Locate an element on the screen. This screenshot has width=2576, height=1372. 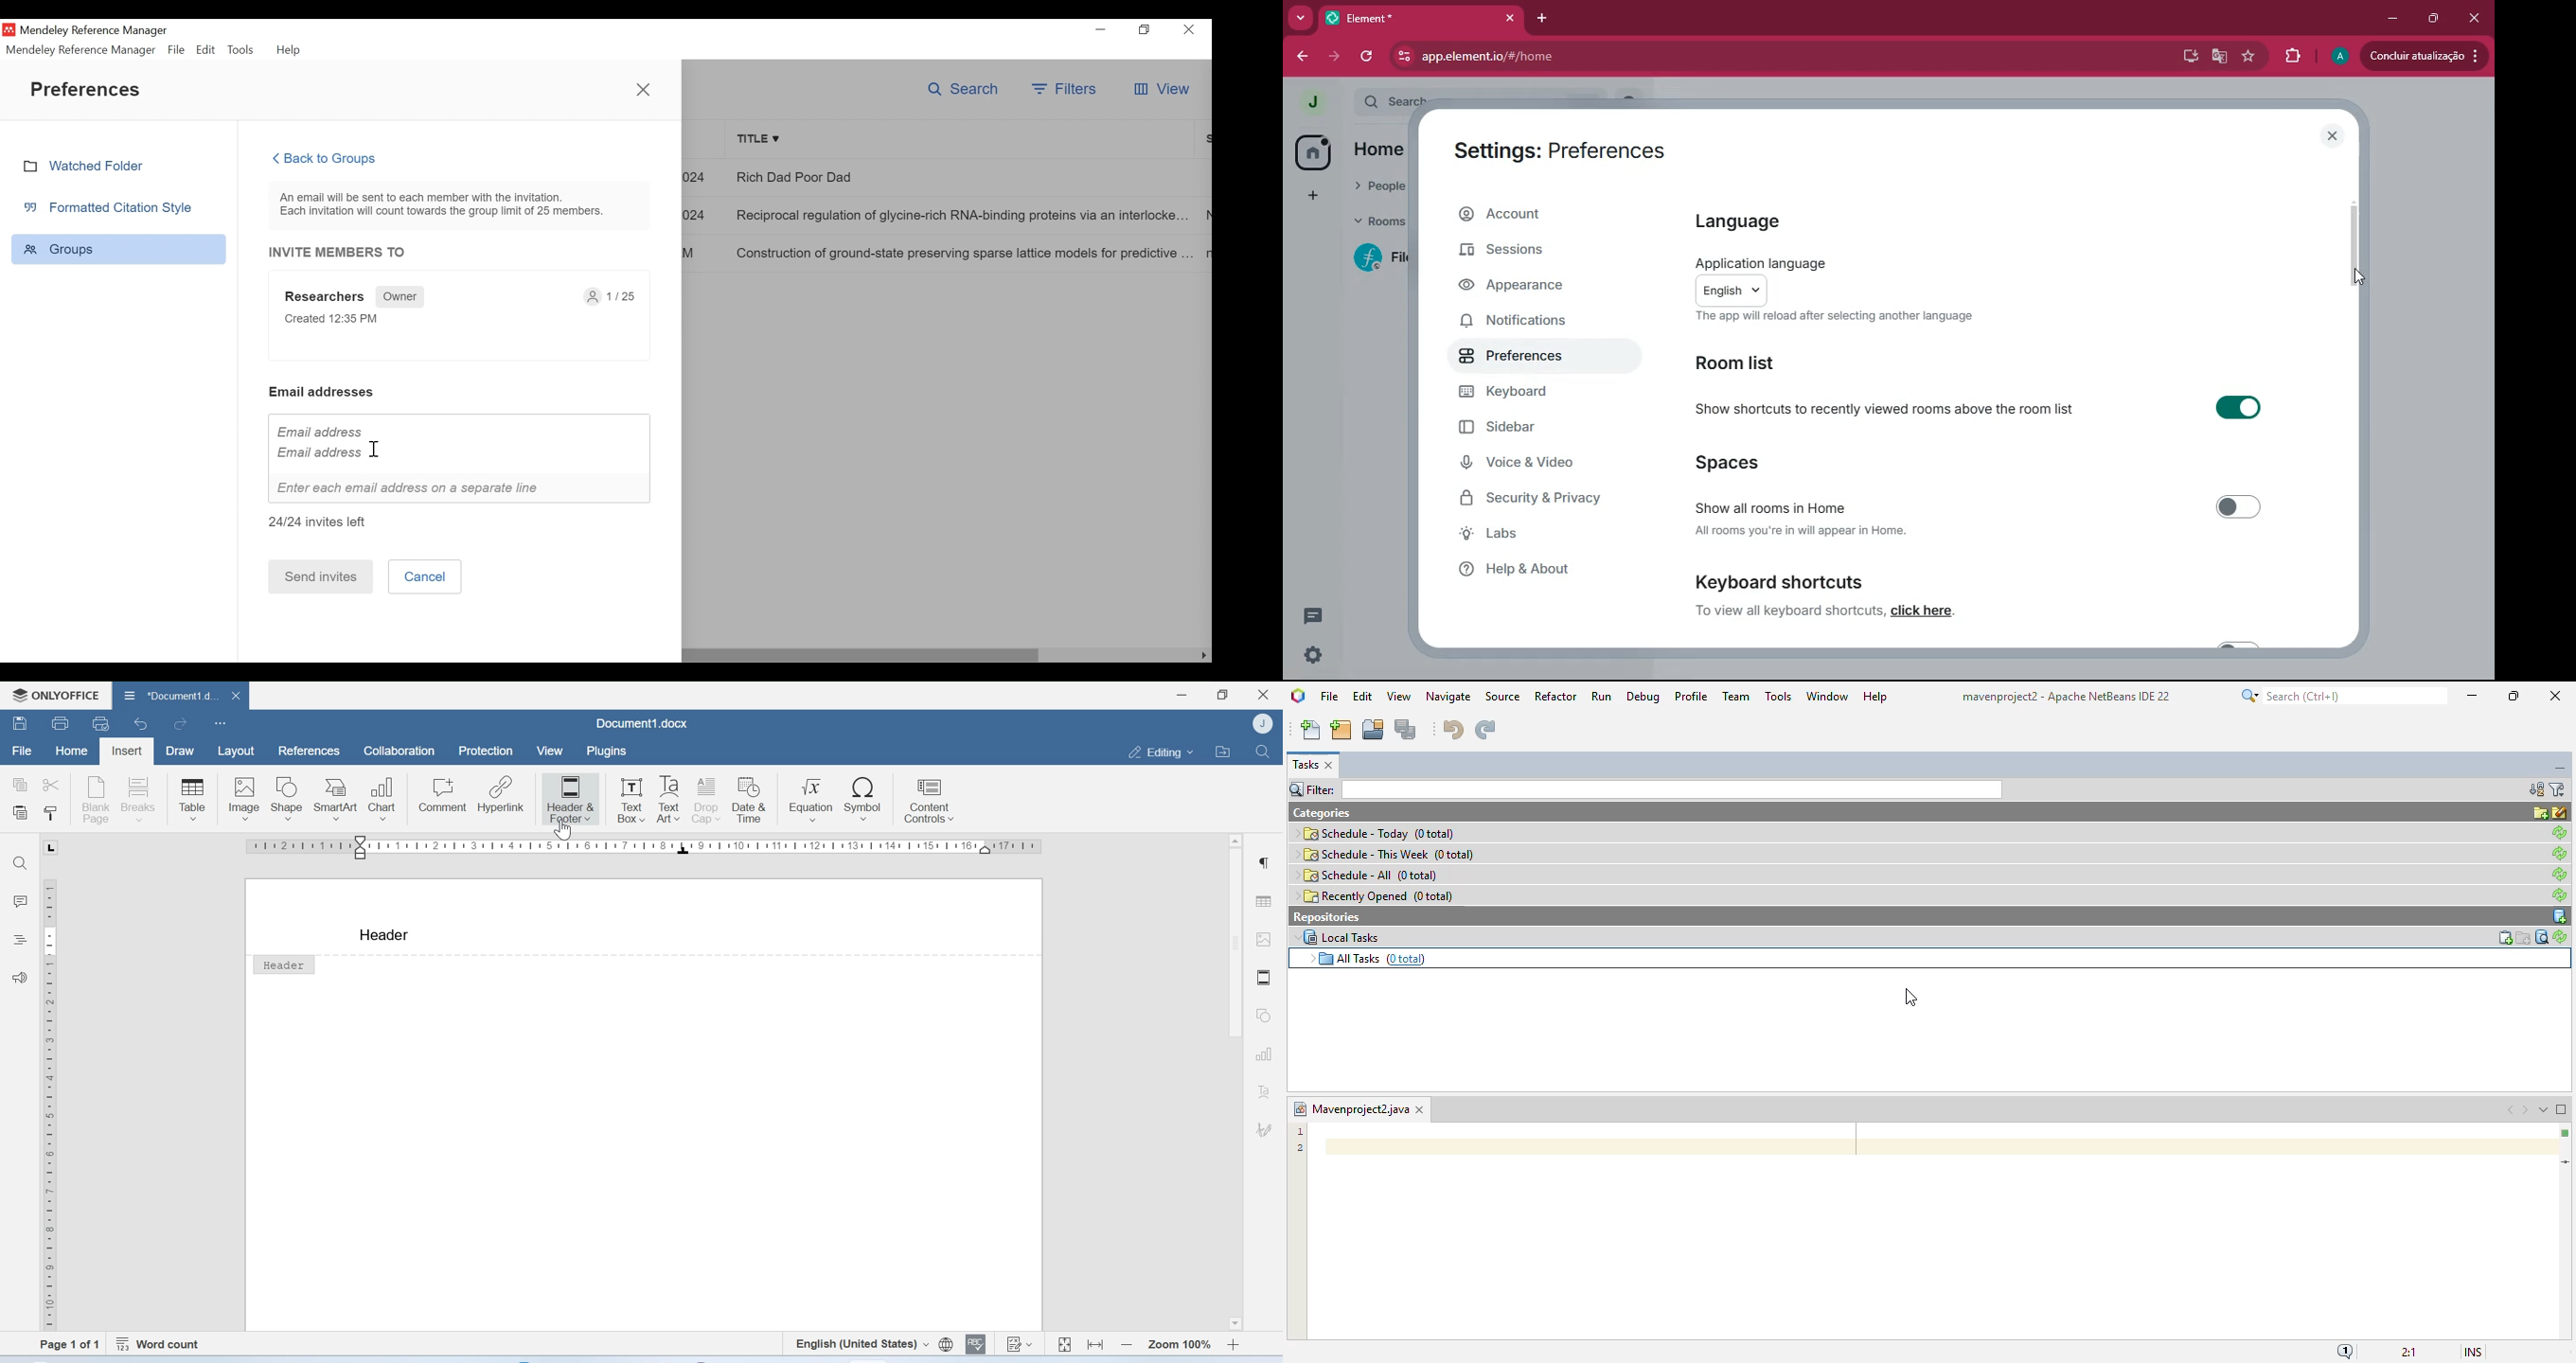
Maximize is located at coordinates (1224, 694).